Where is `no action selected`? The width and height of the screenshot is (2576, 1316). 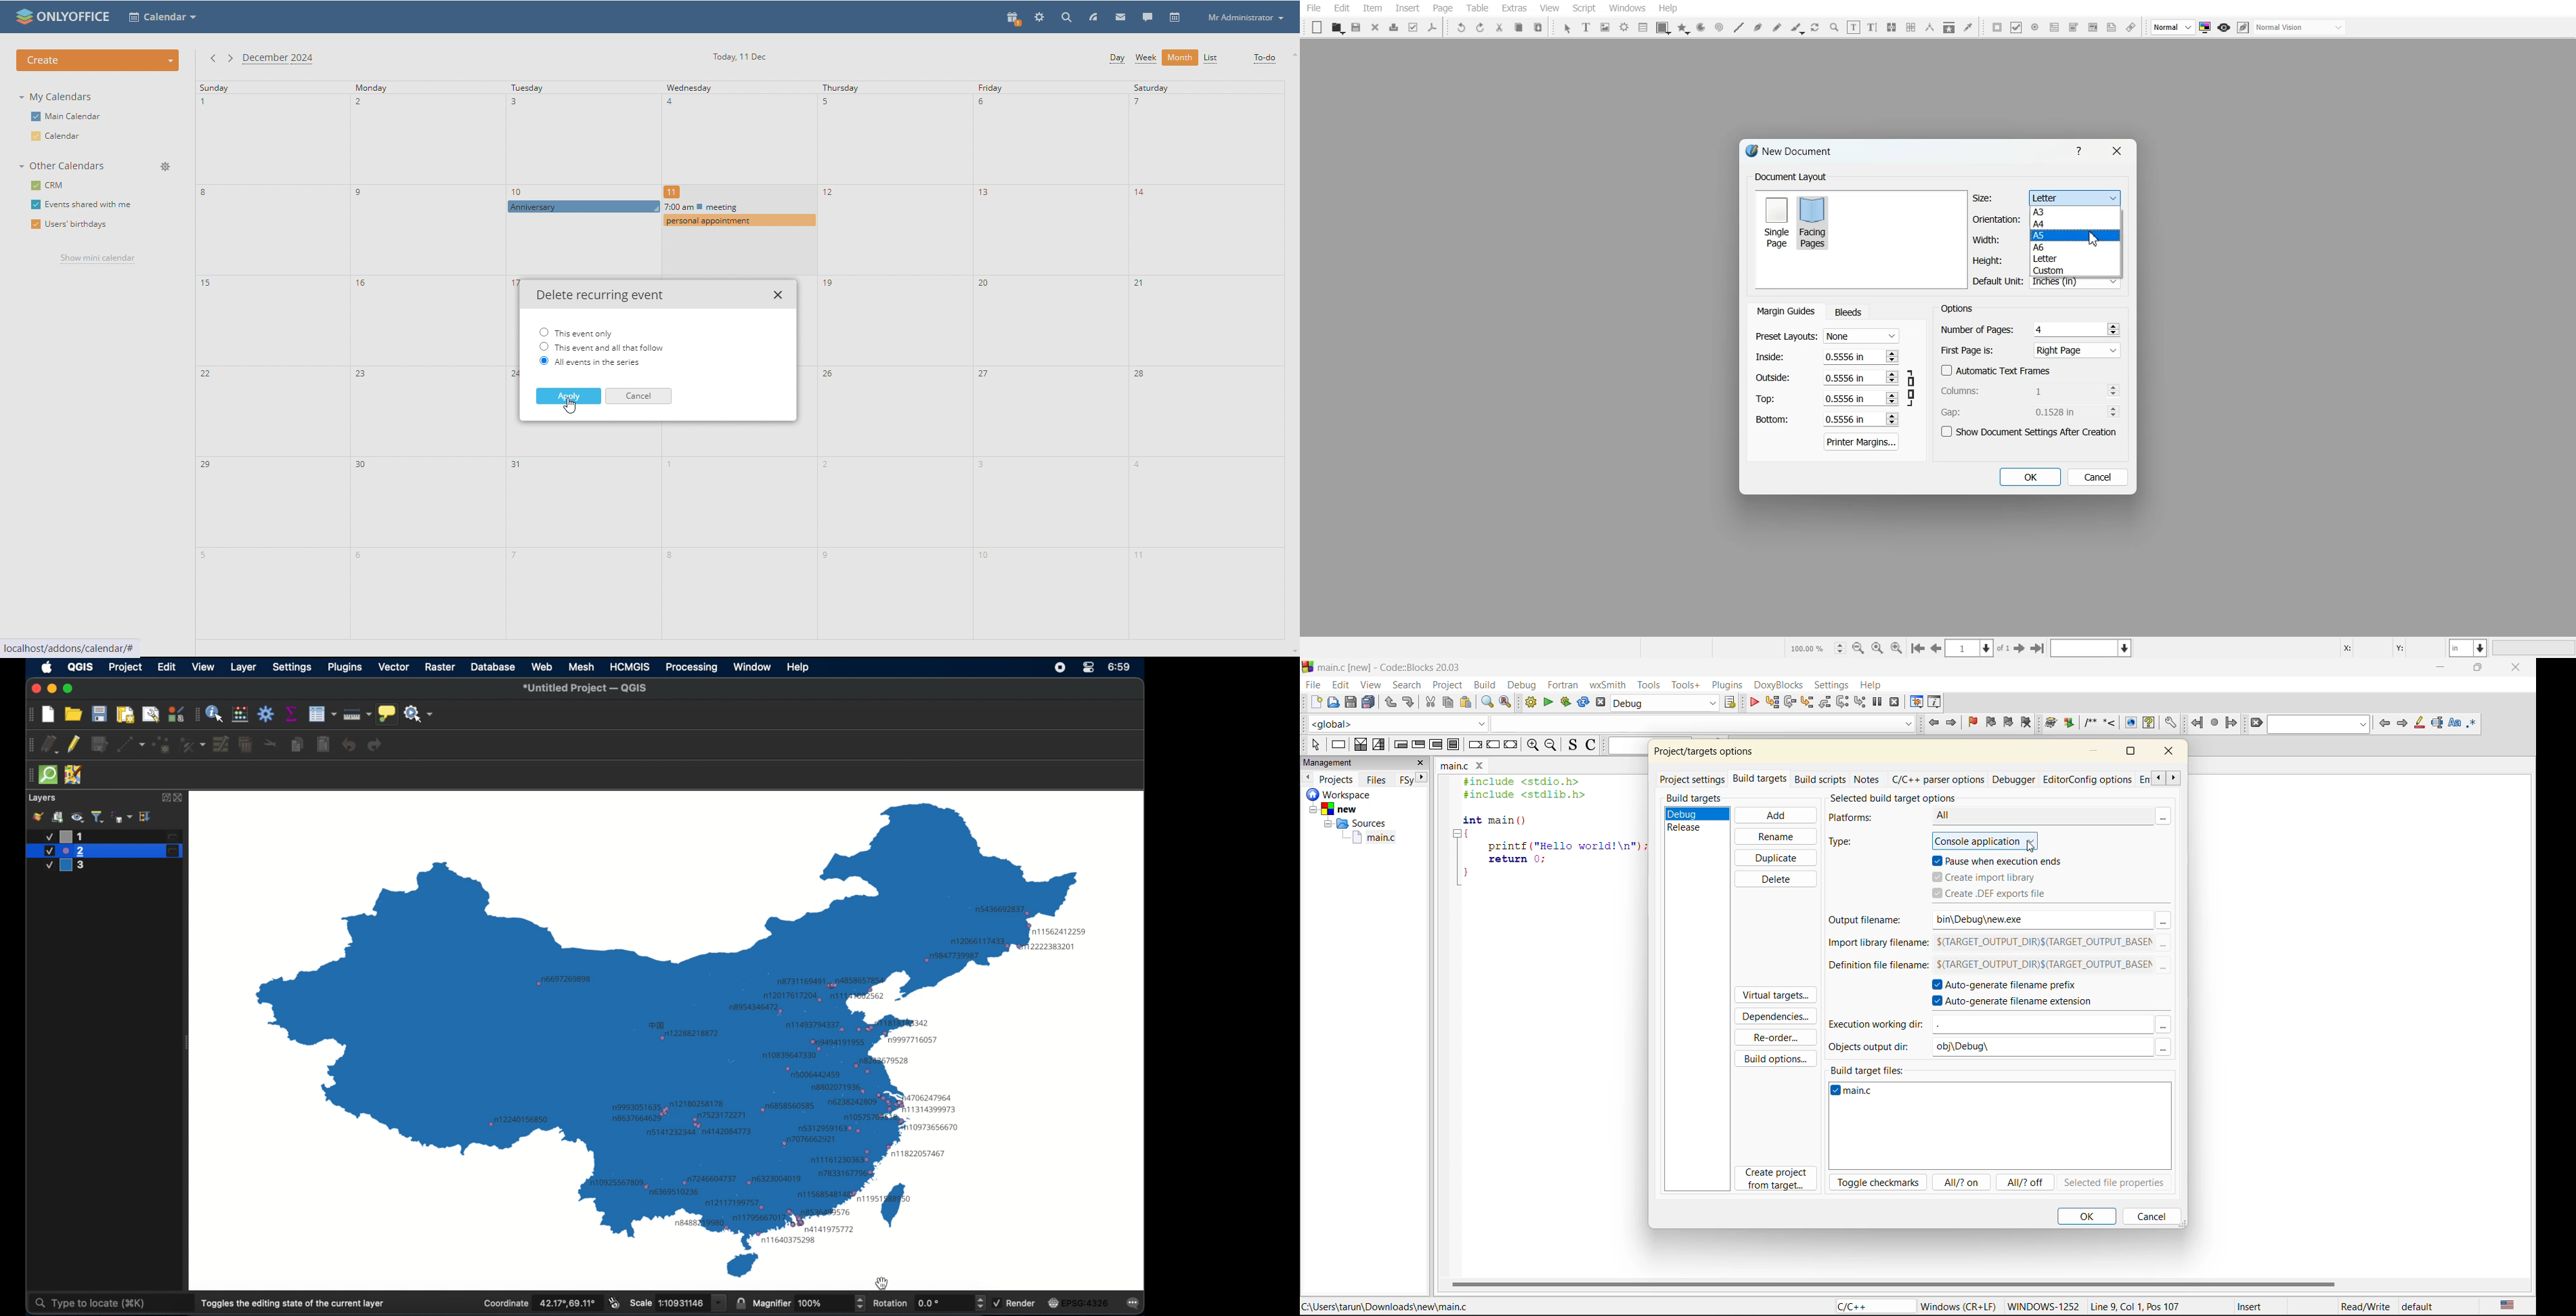 no action selected is located at coordinates (419, 713).